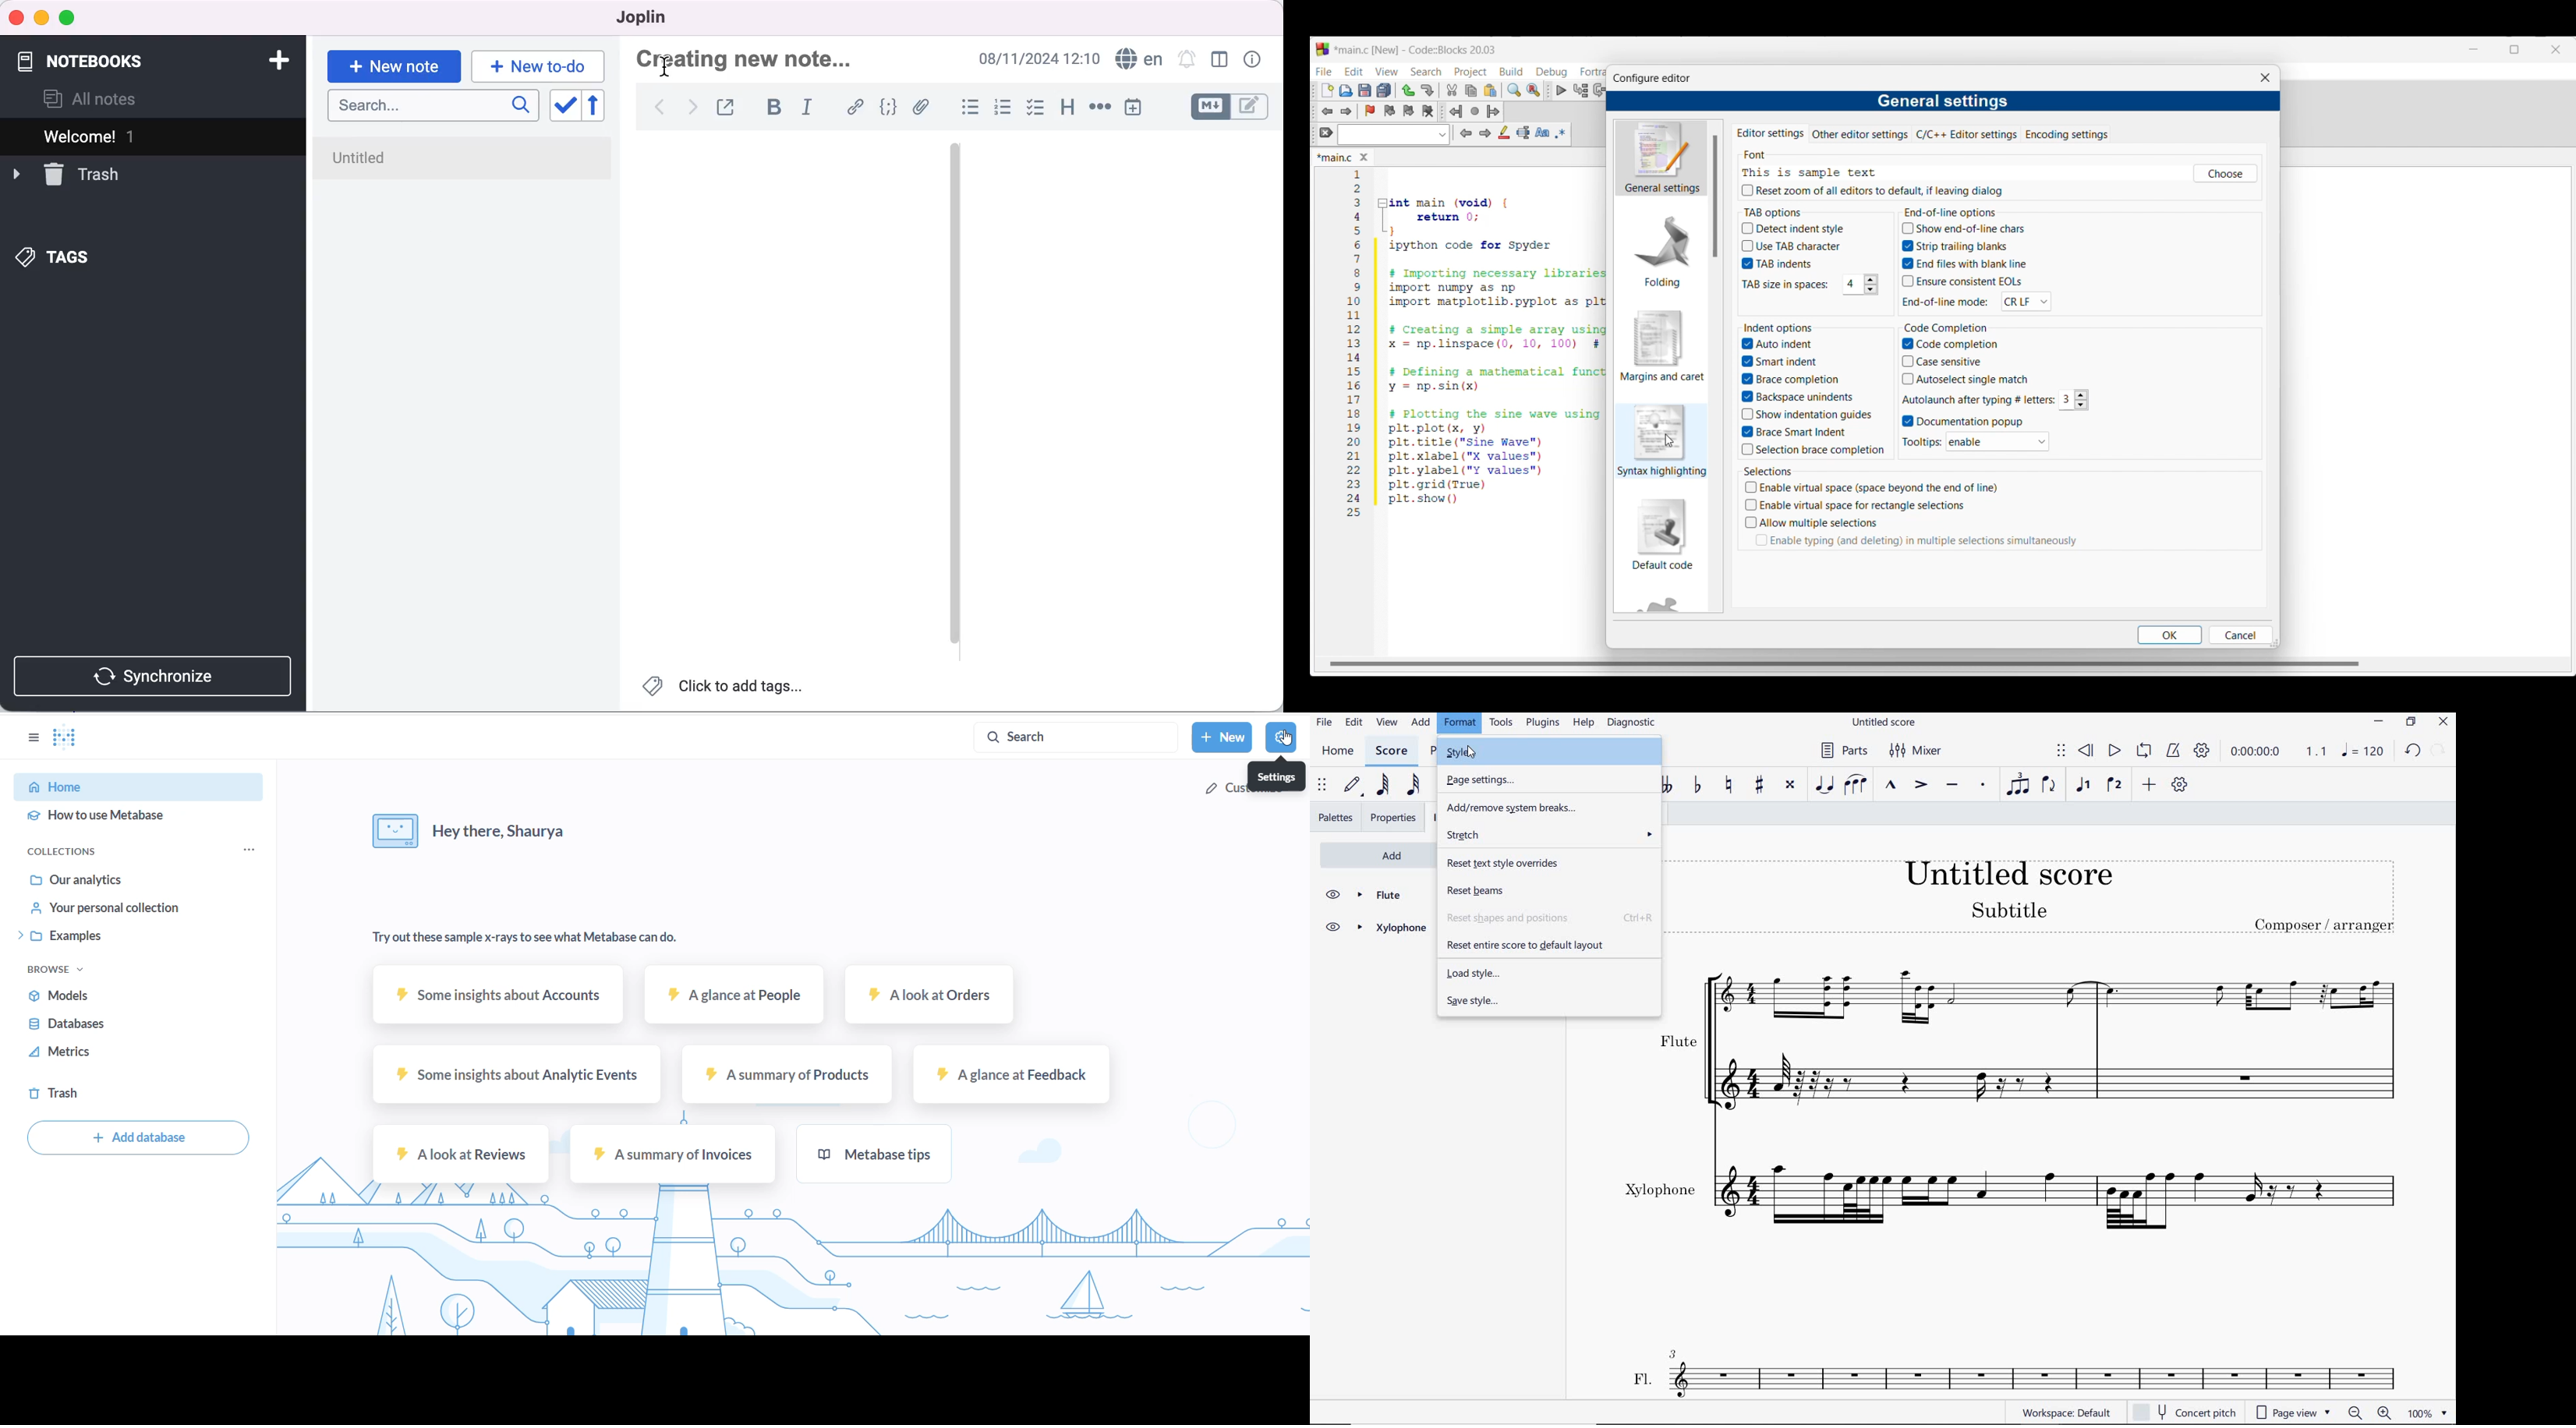 This screenshot has width=2576, height=1428. What do you see at coordinates (1002, 108) in the screenshot?
I see `numbered list` at bounding box center [1002, 108].